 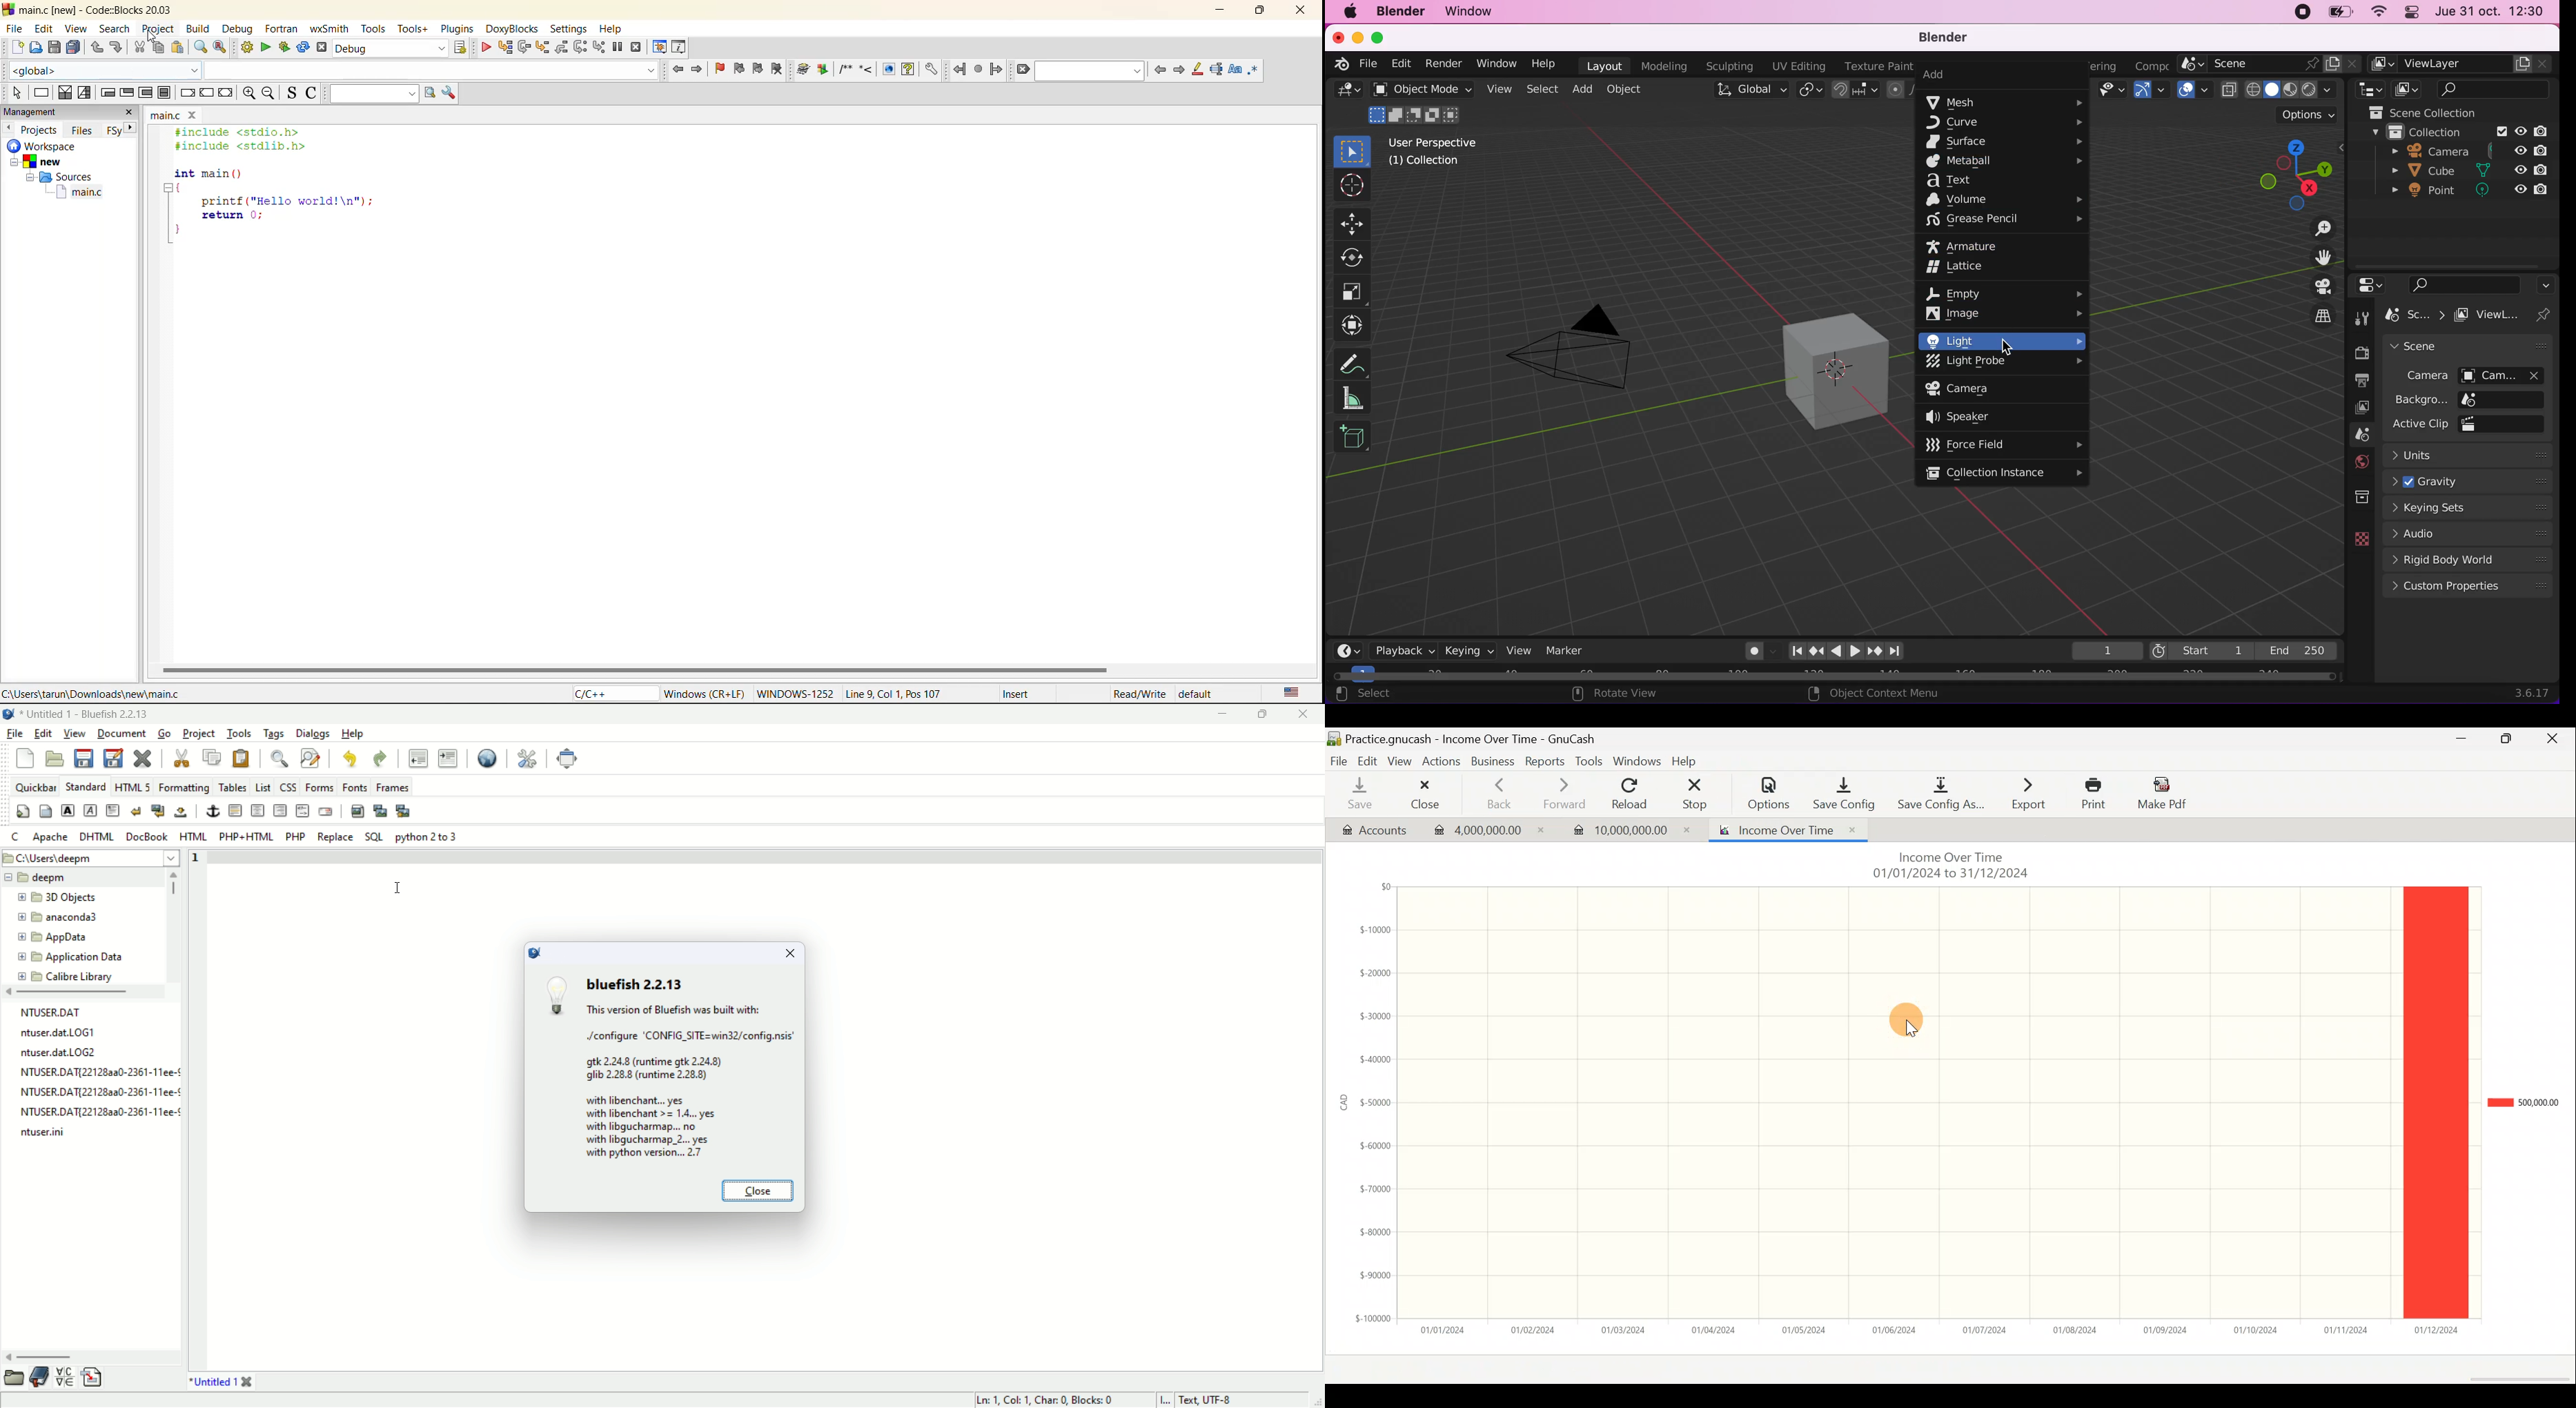 I want to click on Export, so click(x=2030, y=793).